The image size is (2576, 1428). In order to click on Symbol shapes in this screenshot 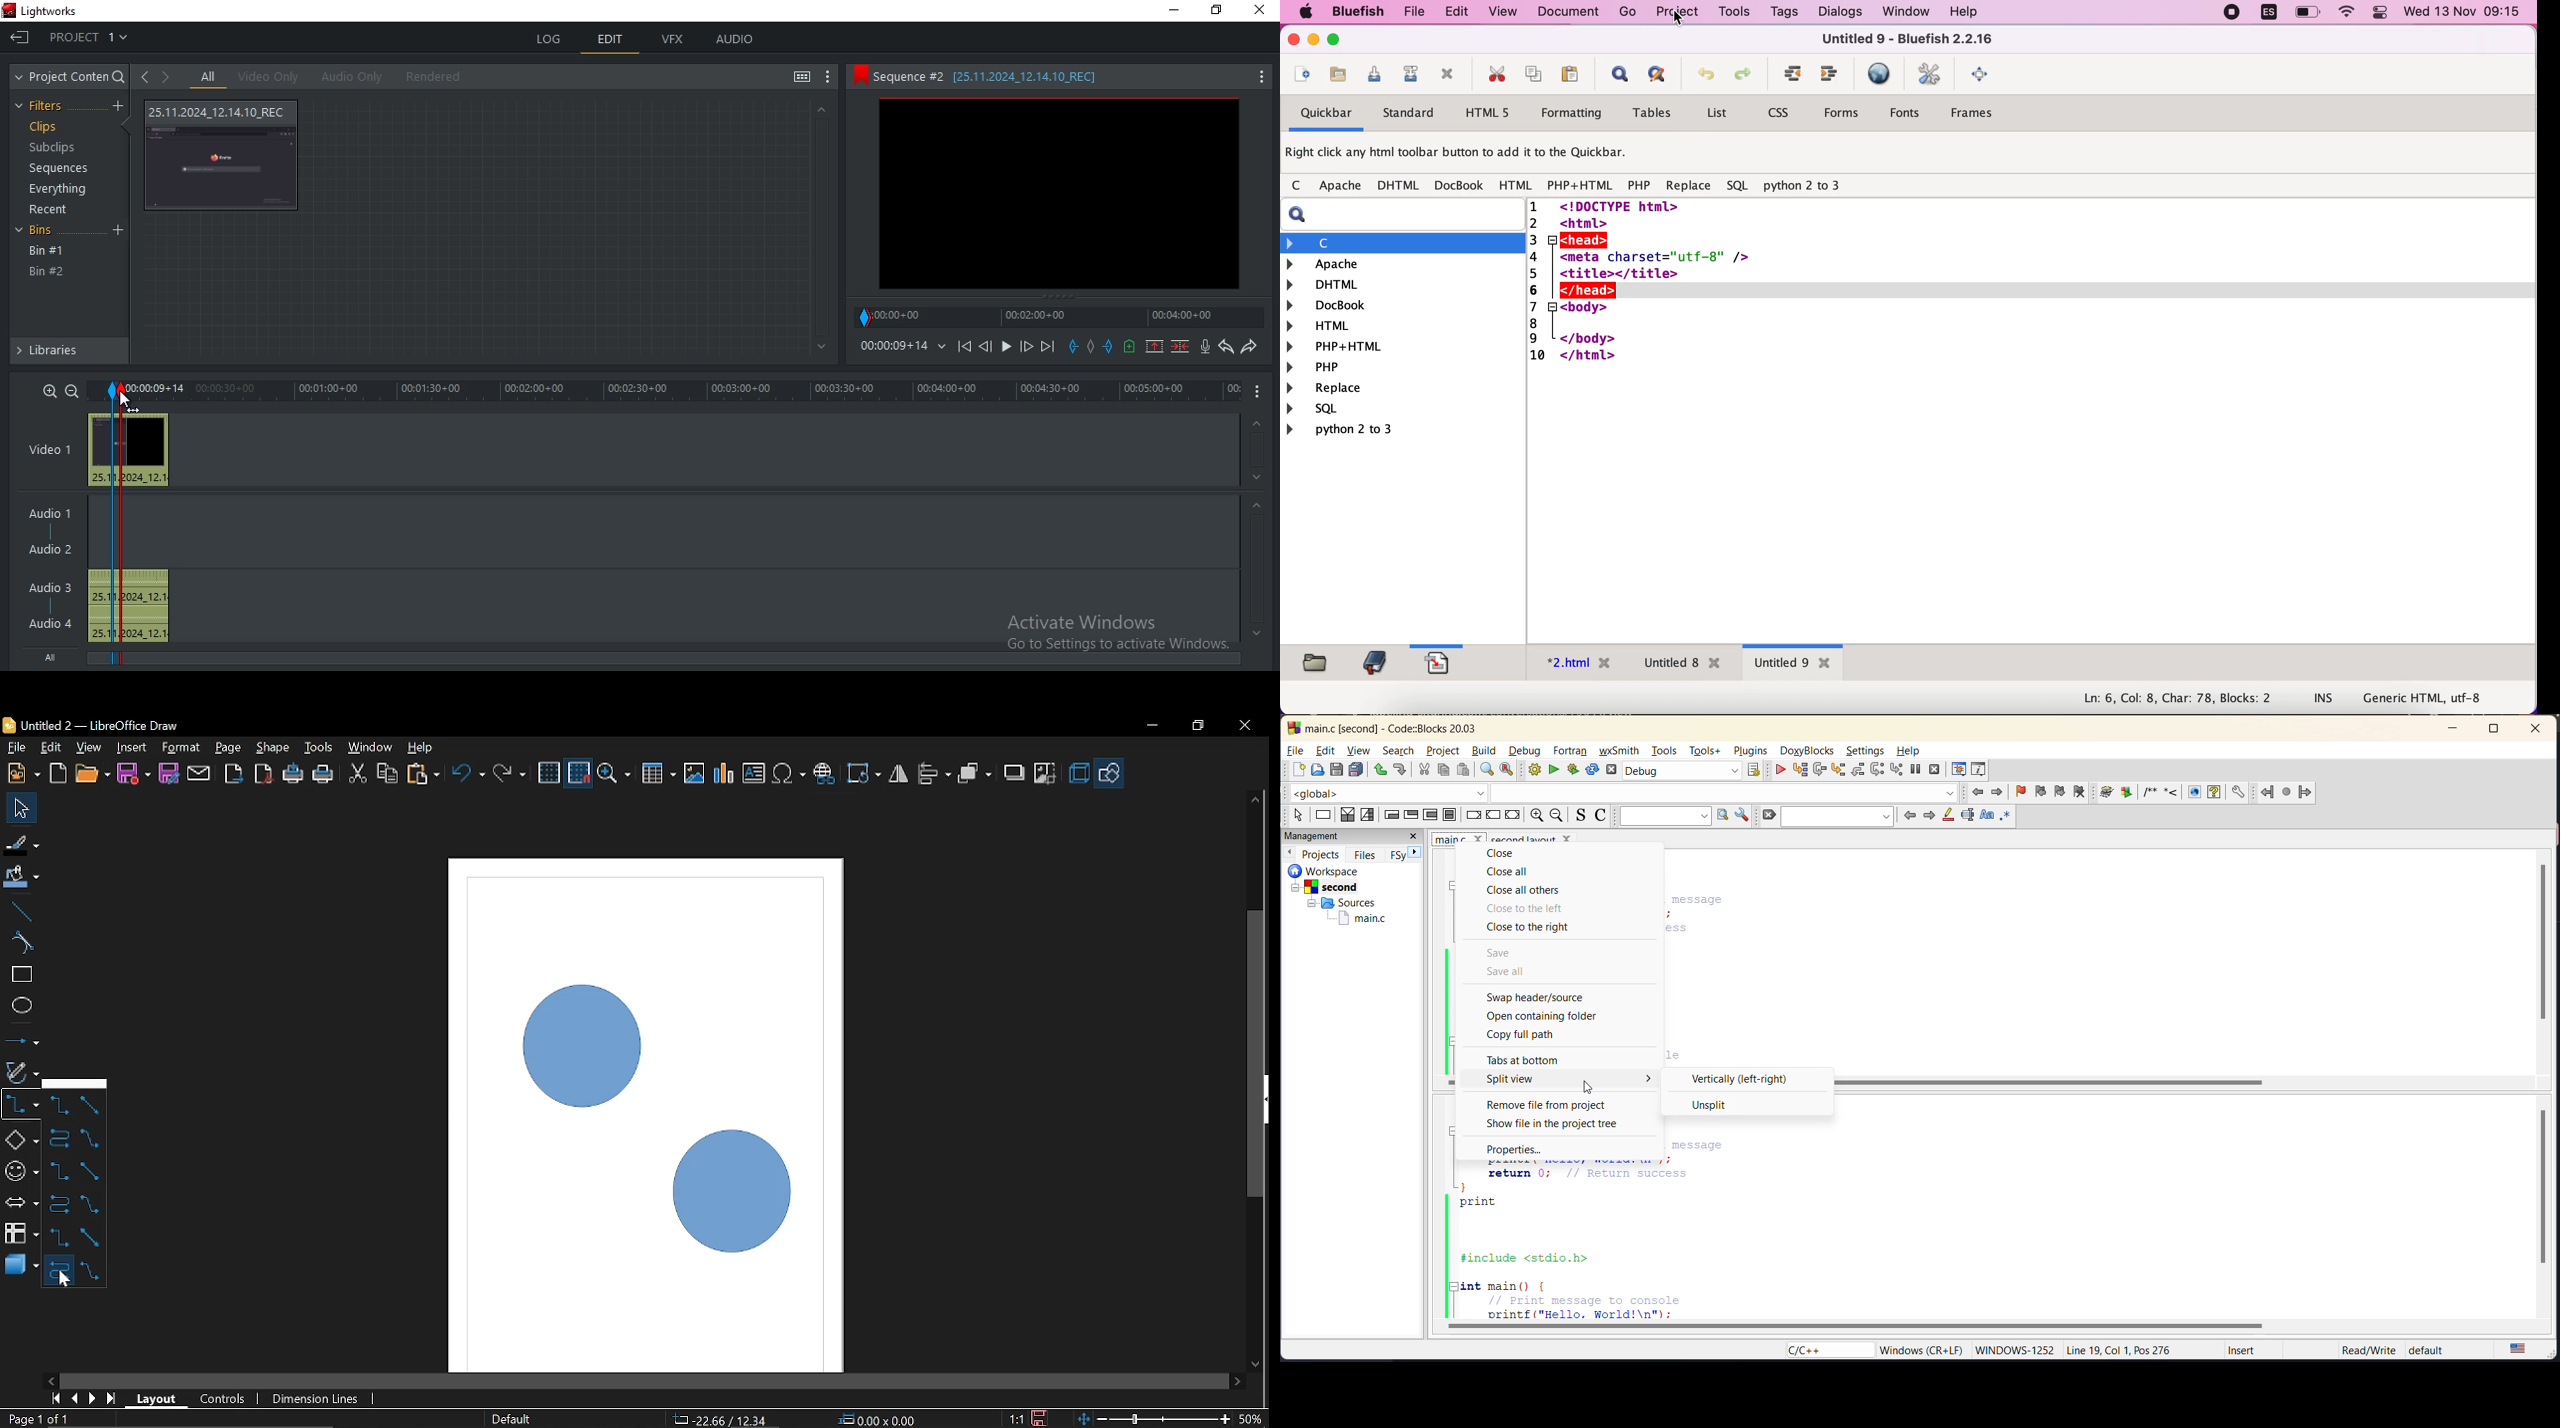, I will do `click(22, 1173)`.